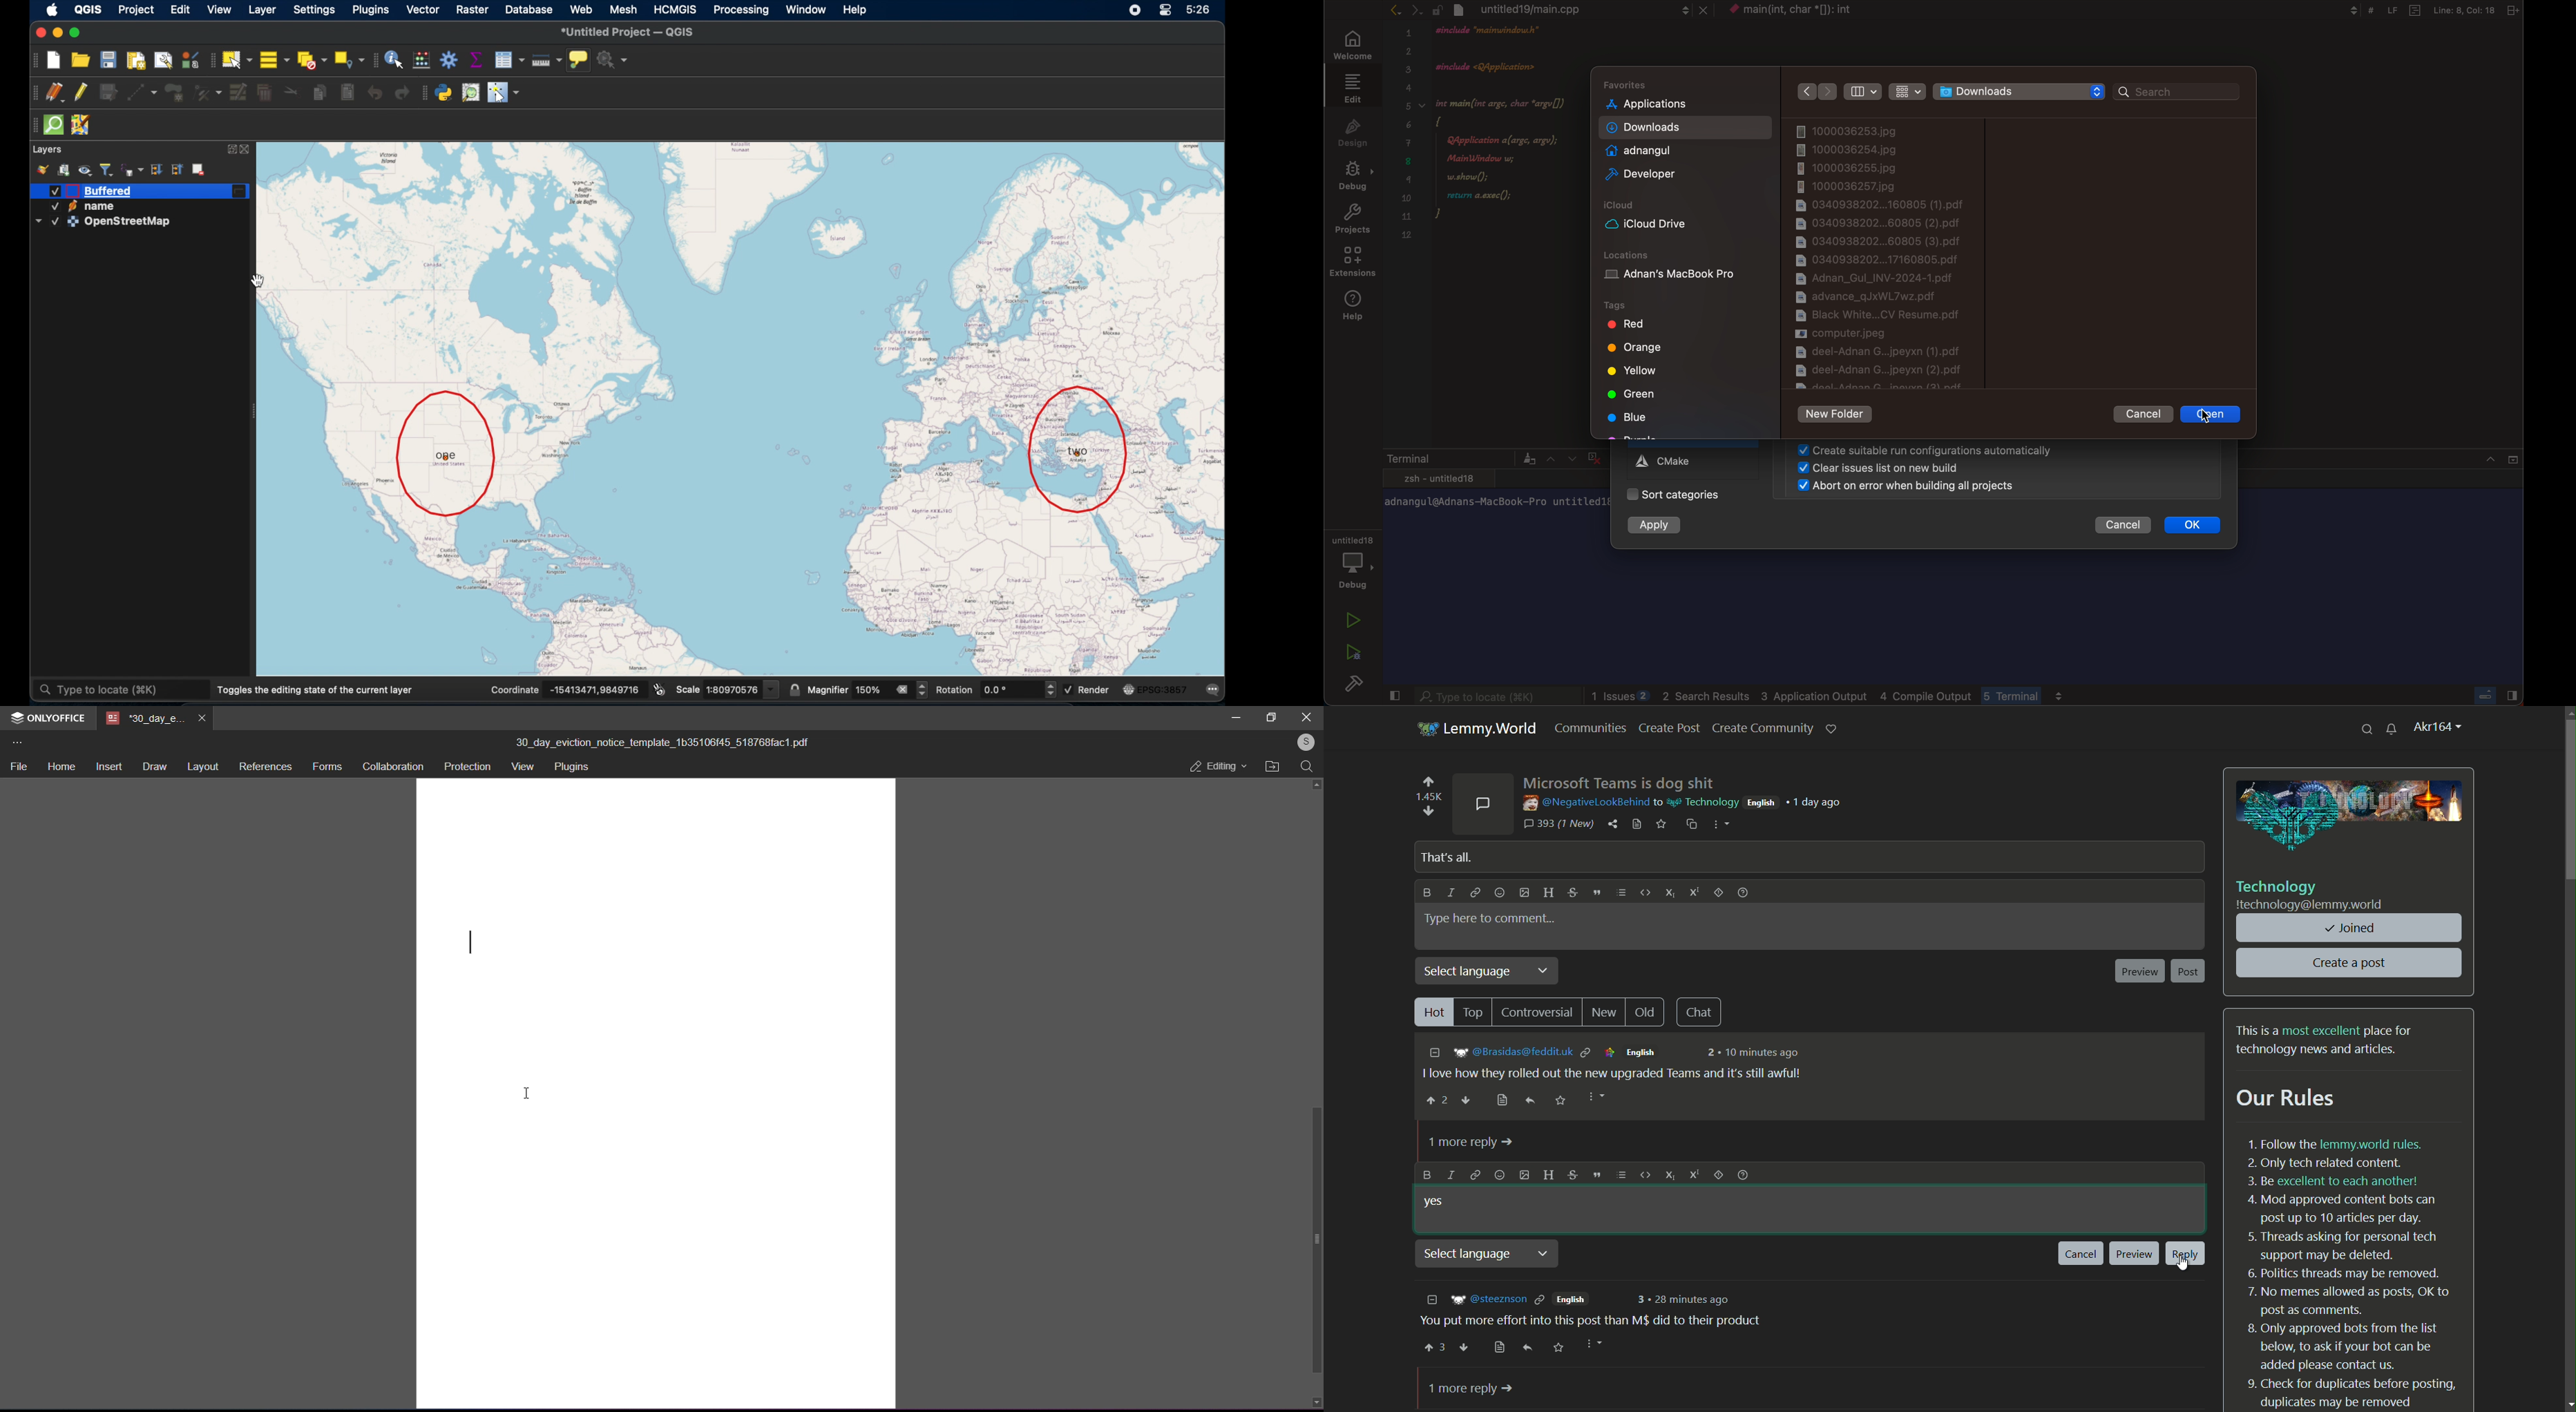 This screenshot has width=2576, height=1428. What do you see at coordinates (232, 148) in the screenshot?
I see `expand` at bounding box center [232, 148].